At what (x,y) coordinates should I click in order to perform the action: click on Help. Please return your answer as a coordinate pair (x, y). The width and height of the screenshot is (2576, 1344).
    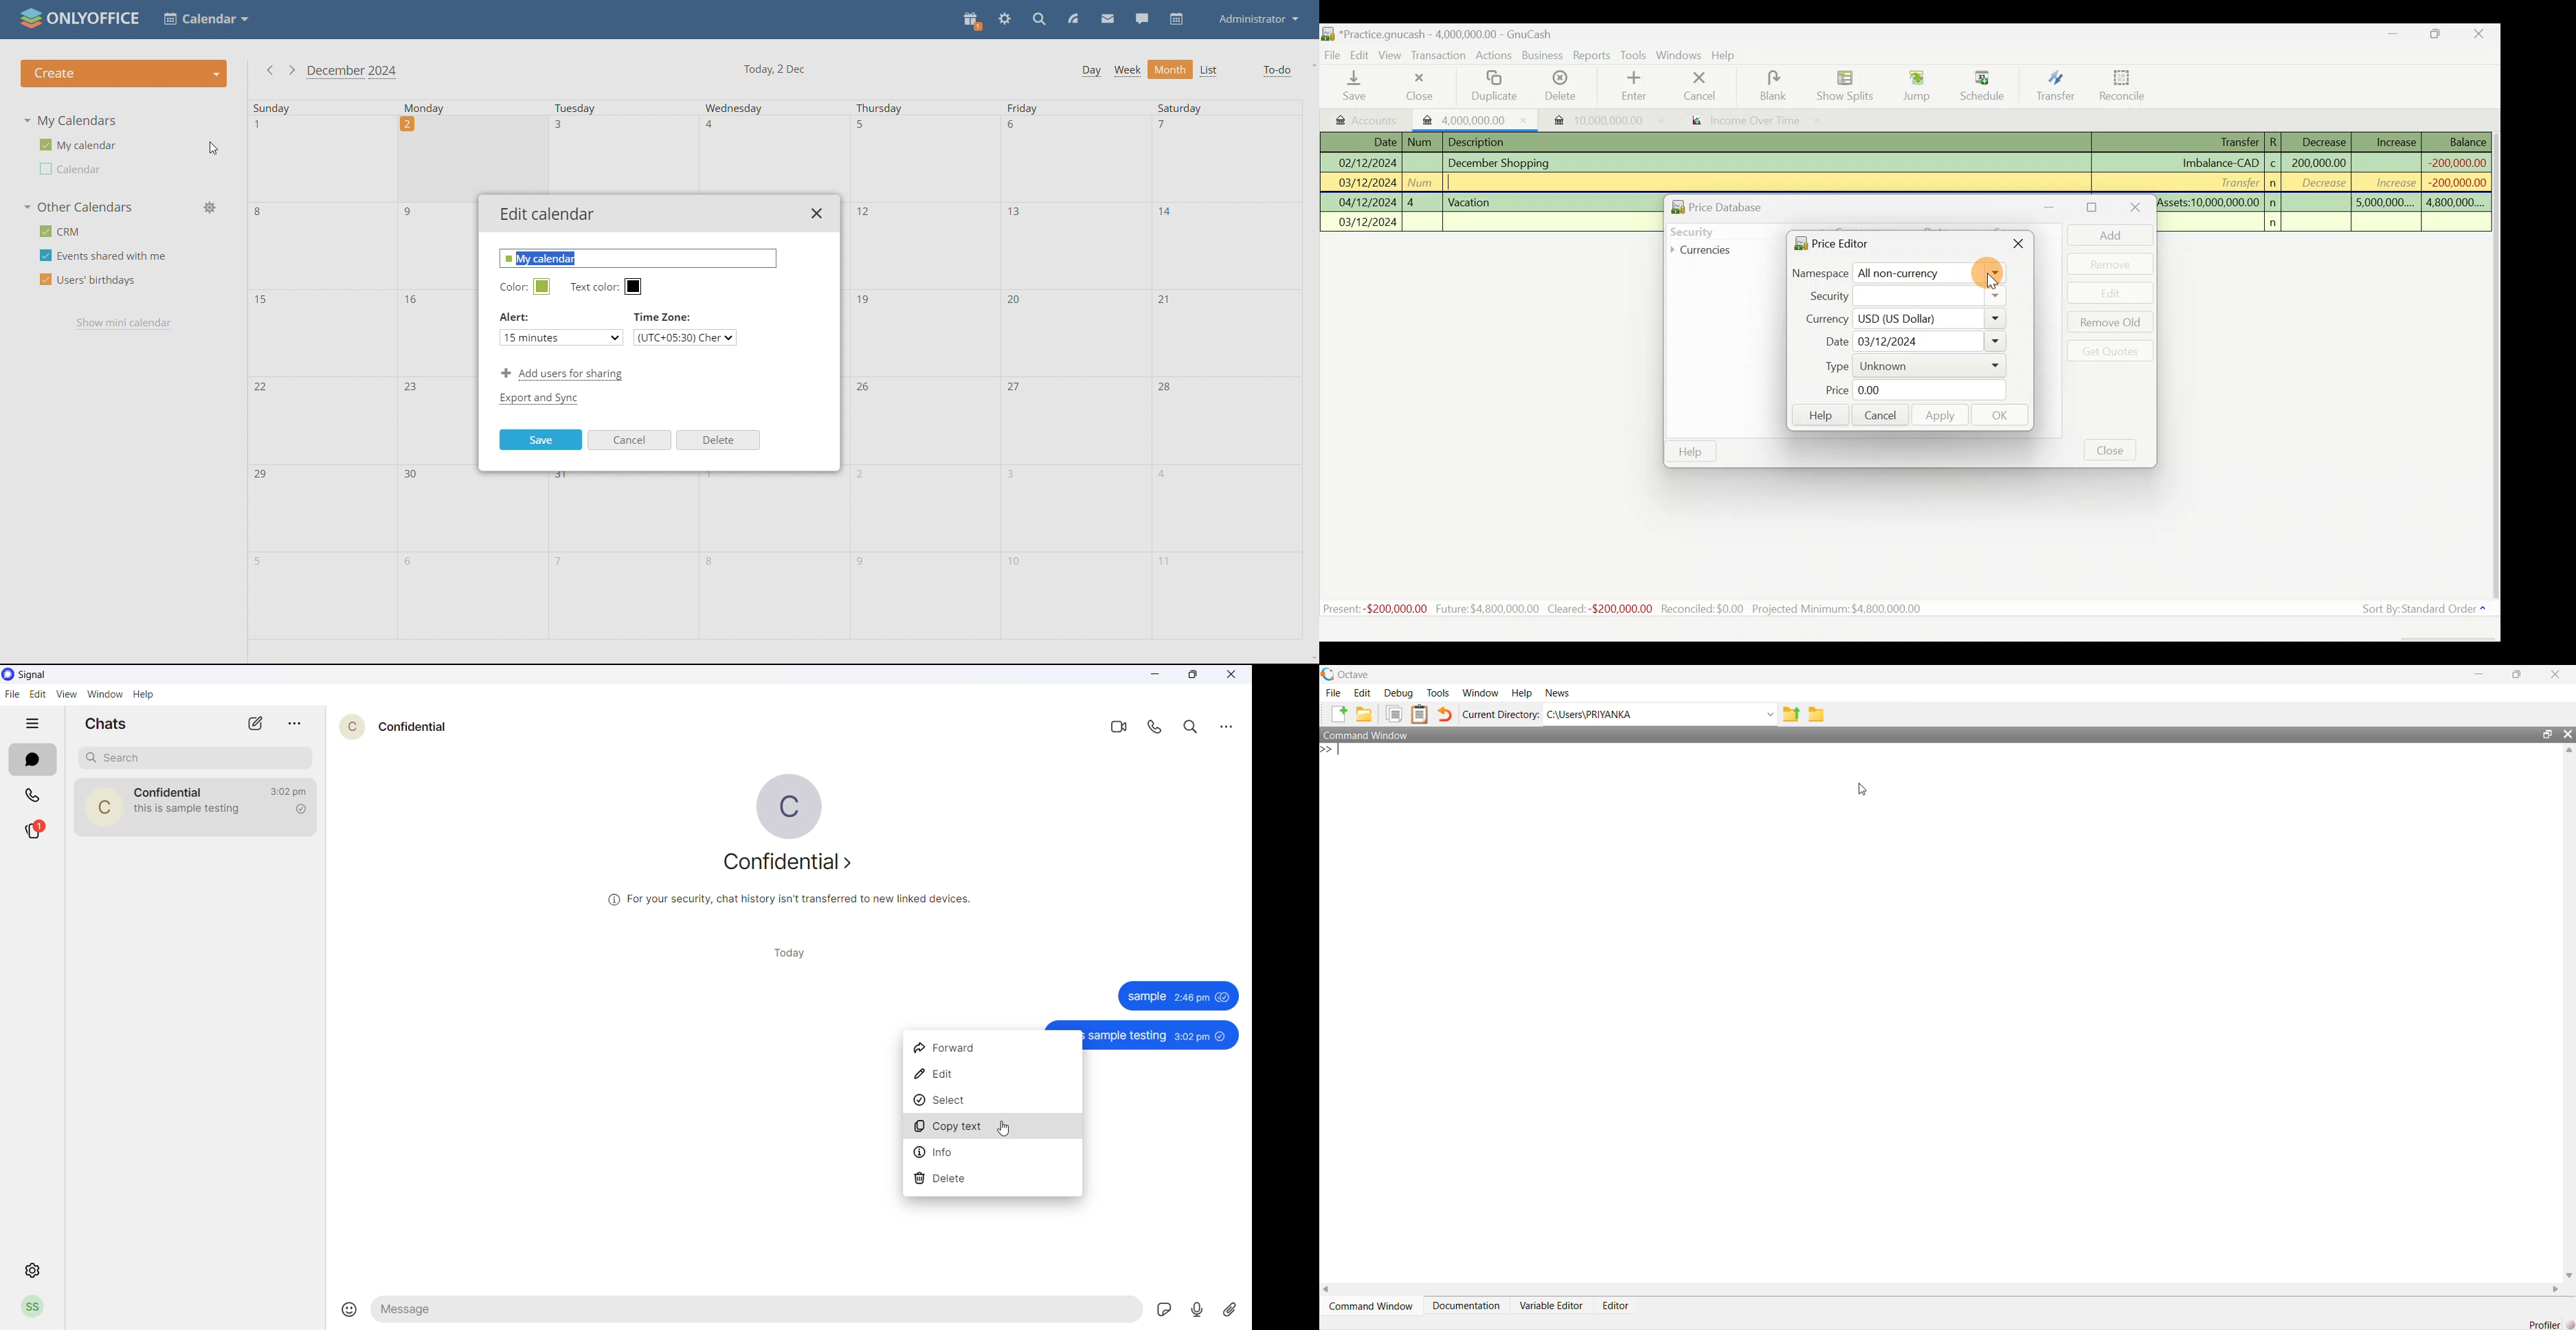
    Looking at the image, I should click on (1691, 452).